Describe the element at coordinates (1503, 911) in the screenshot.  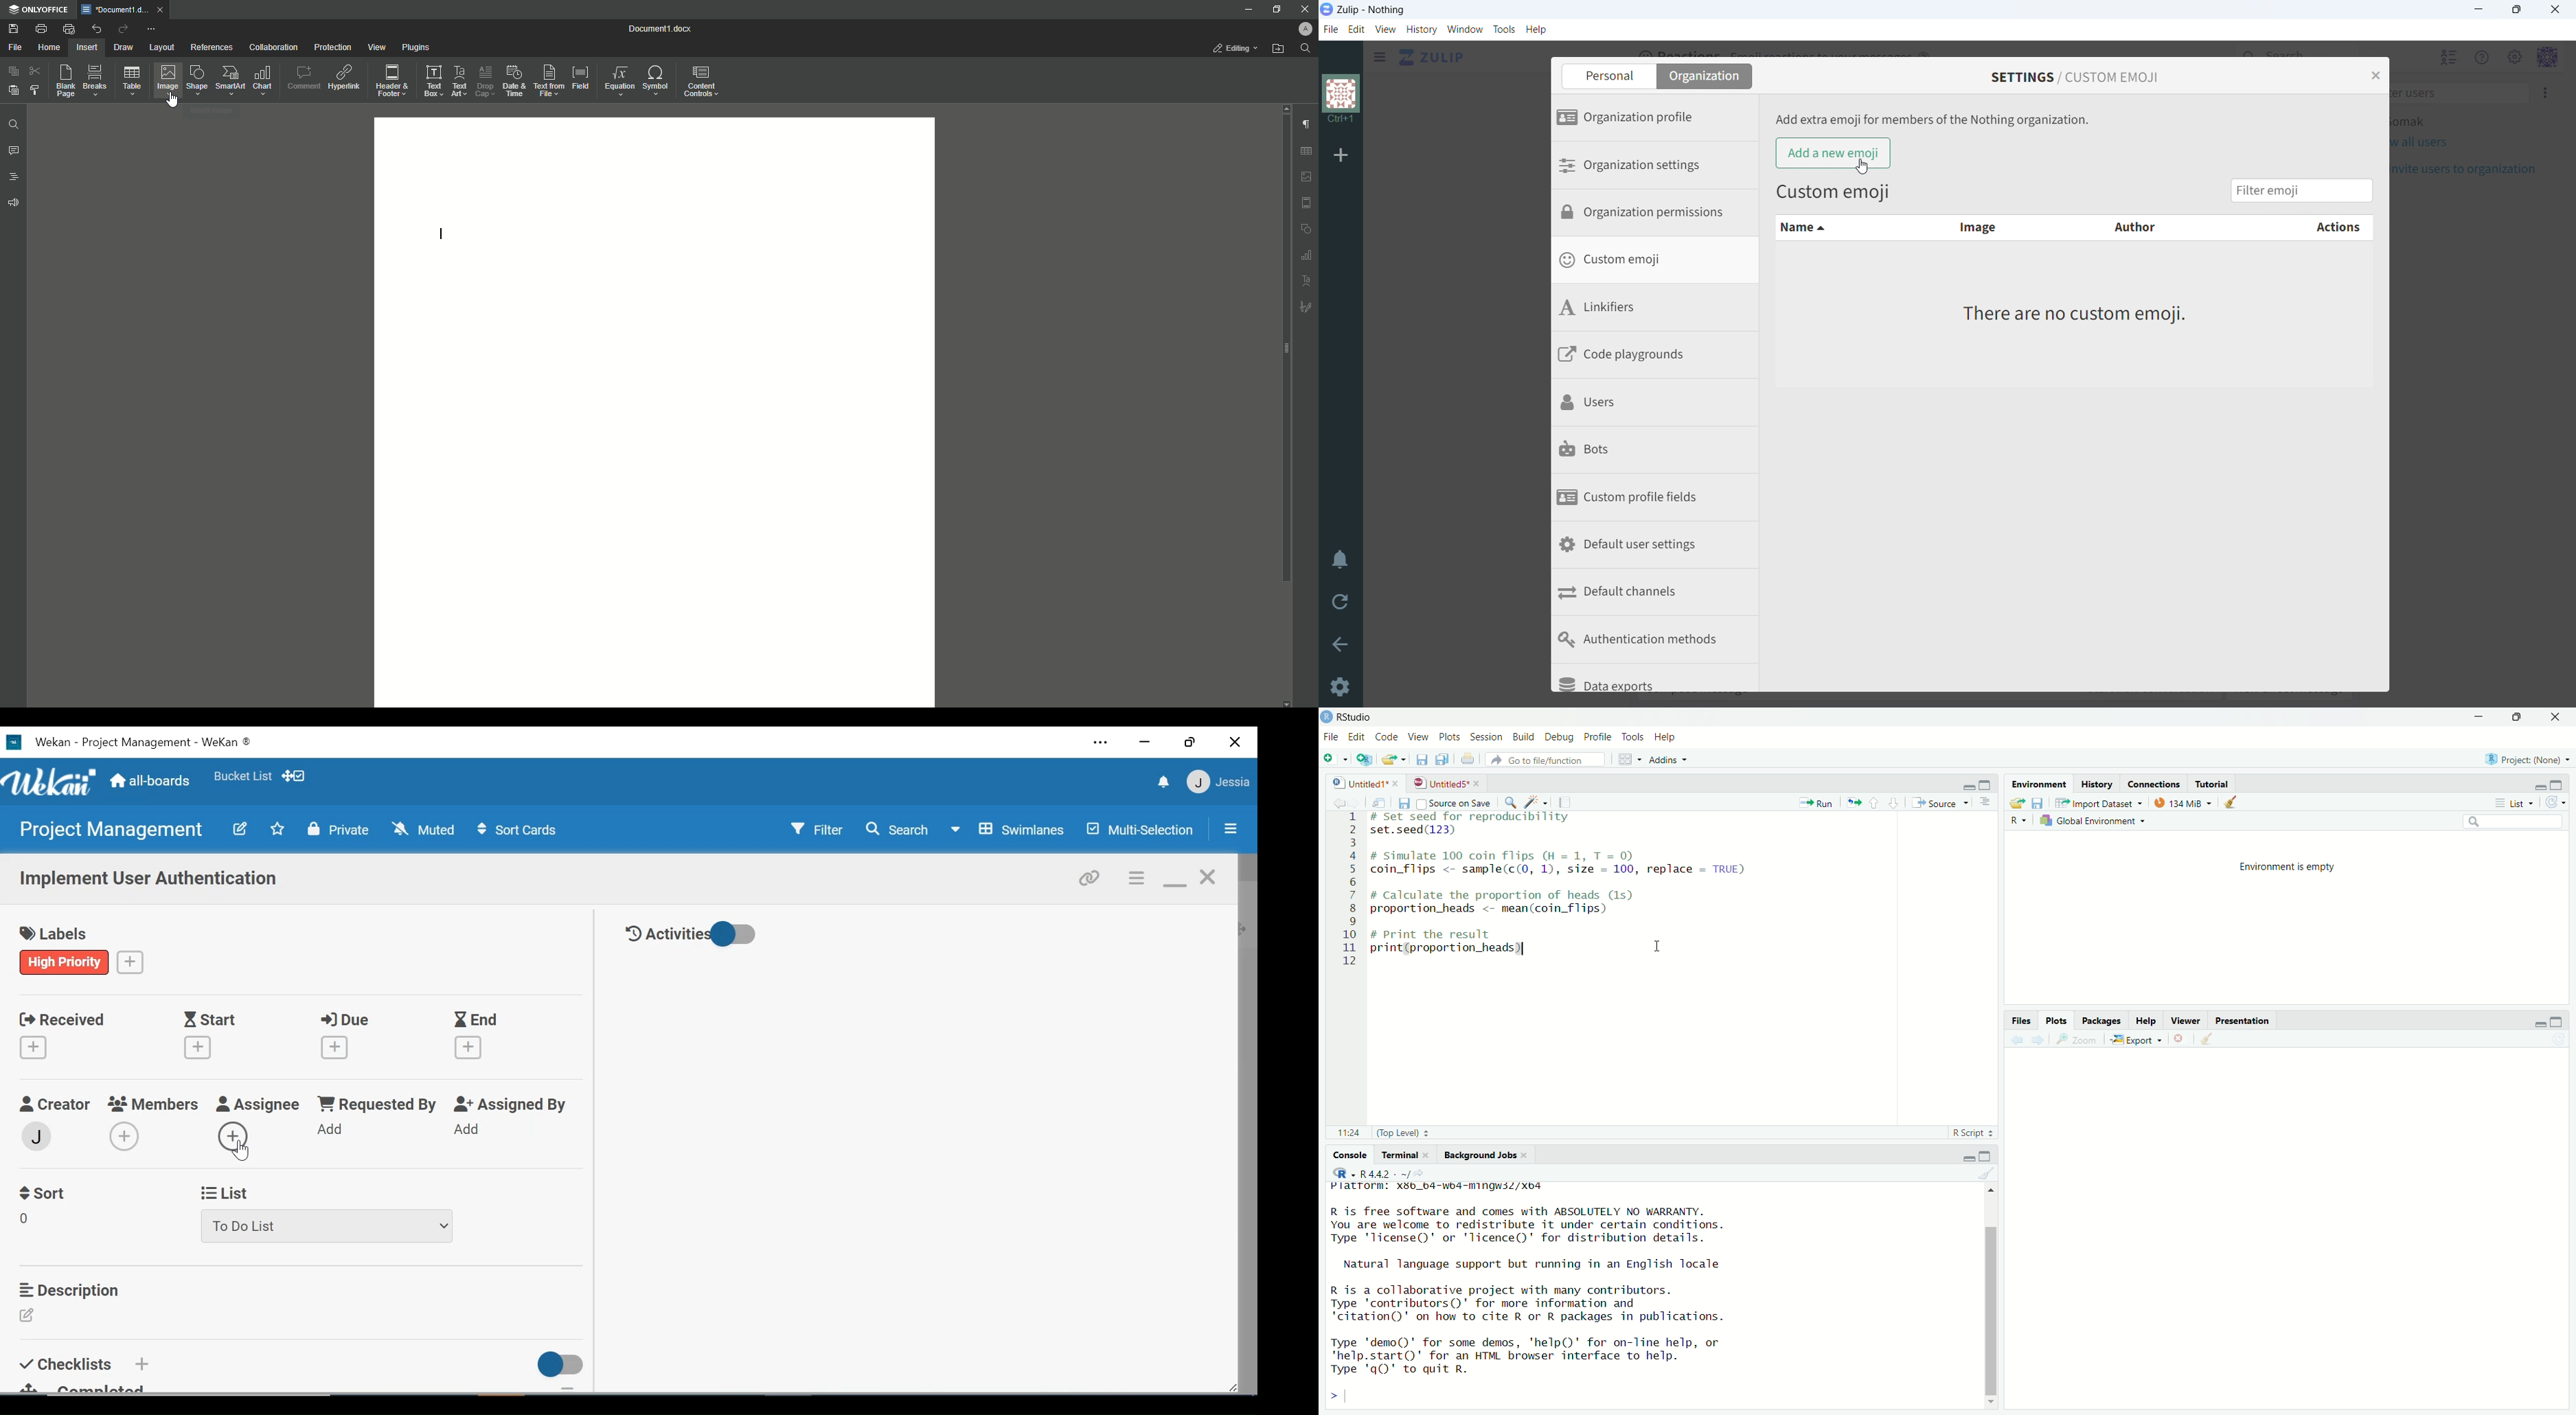
I see `proportion_heads <- mean(coin_t1ips)` at that location.